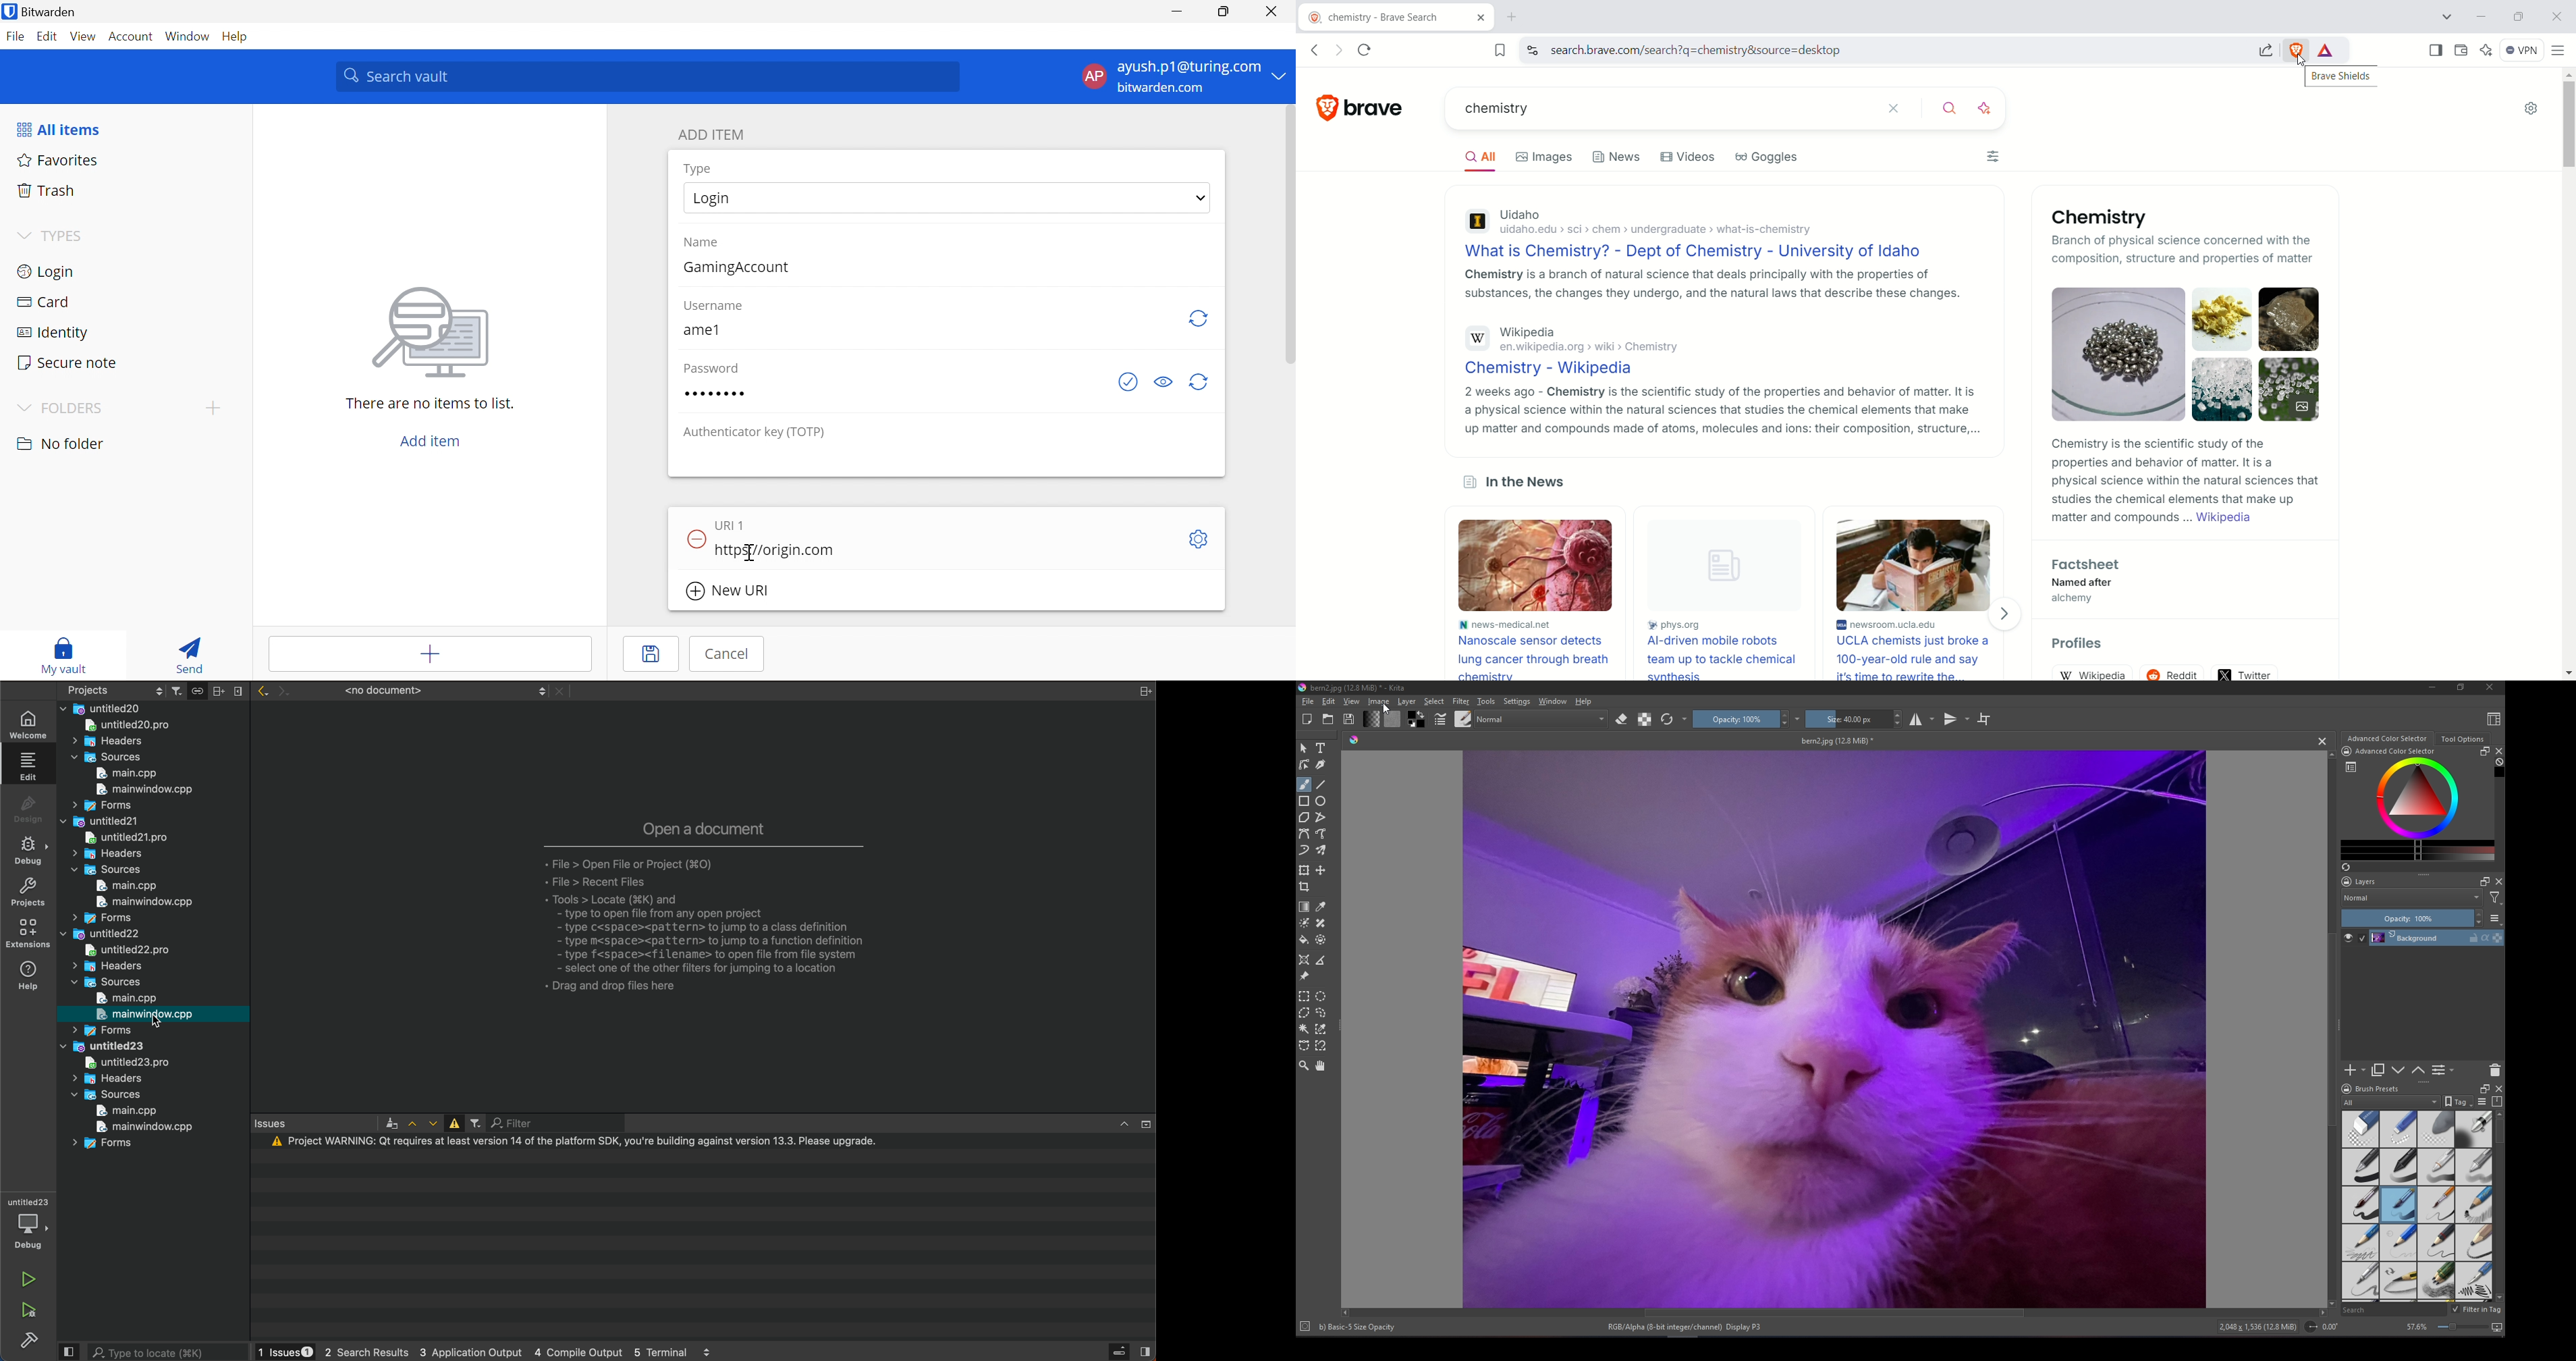  I want to click on show sidebar, so click(2434, 50).